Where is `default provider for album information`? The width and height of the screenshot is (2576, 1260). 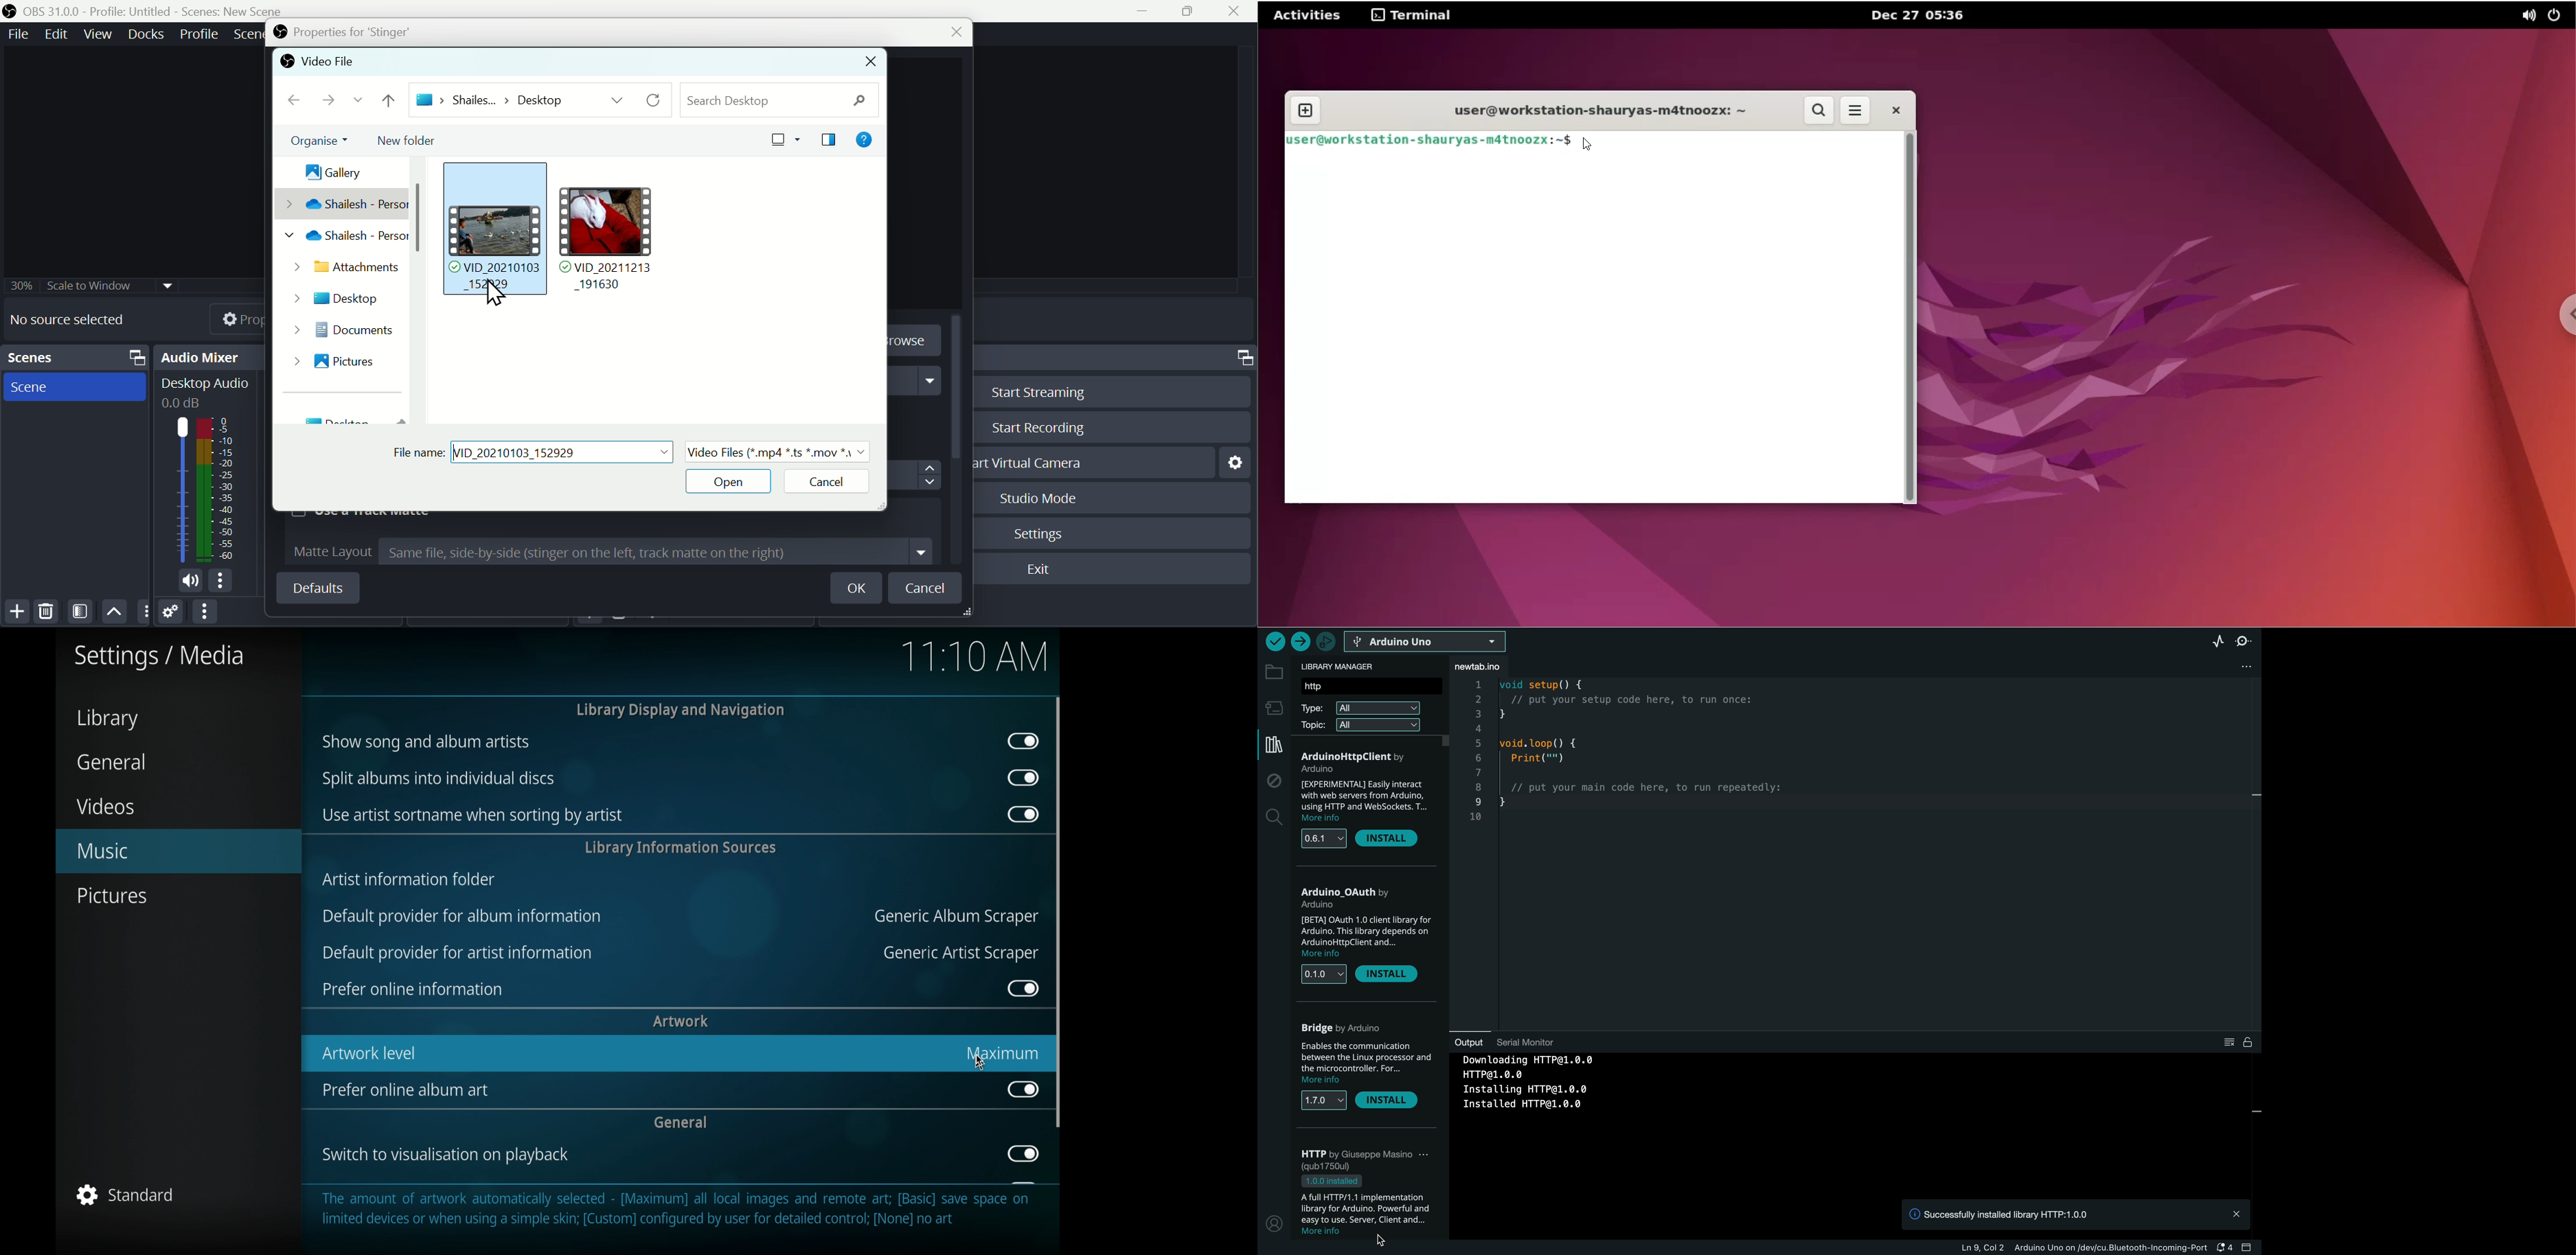
default provider for album information is located at coordinates (464, 916).